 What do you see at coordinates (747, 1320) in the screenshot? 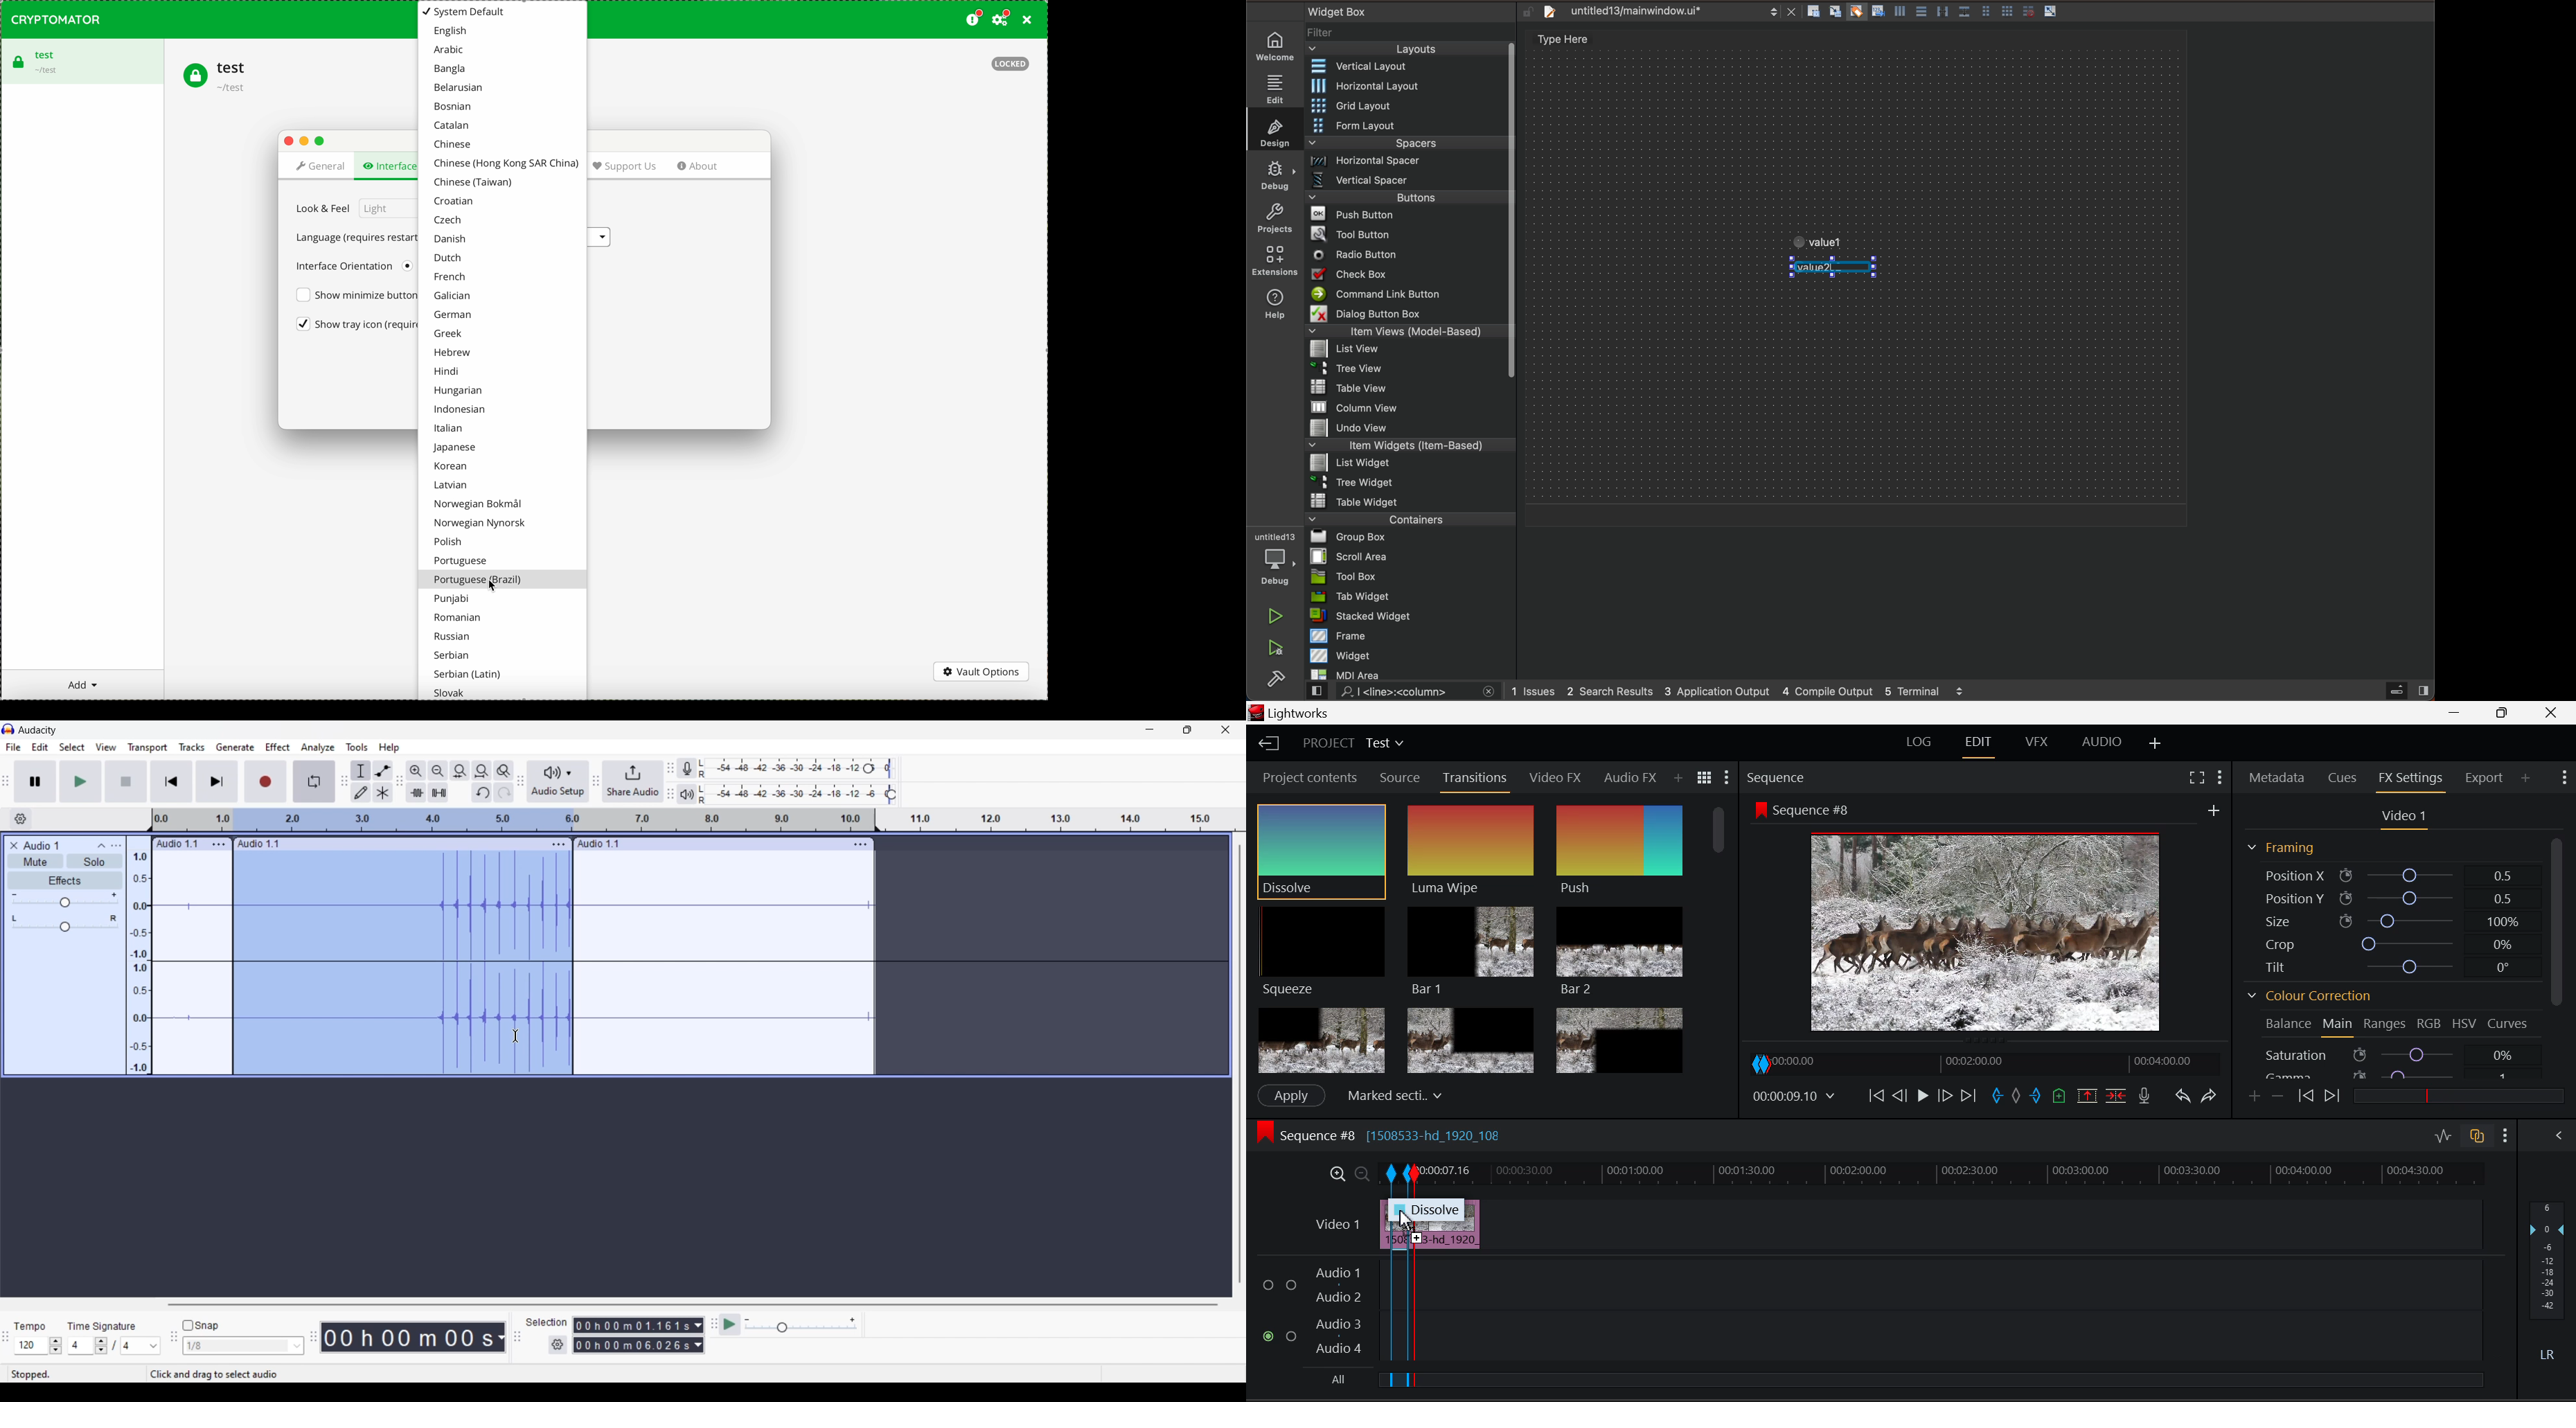
I see `Minimum playback speed` at bounding box center [747, 1320].